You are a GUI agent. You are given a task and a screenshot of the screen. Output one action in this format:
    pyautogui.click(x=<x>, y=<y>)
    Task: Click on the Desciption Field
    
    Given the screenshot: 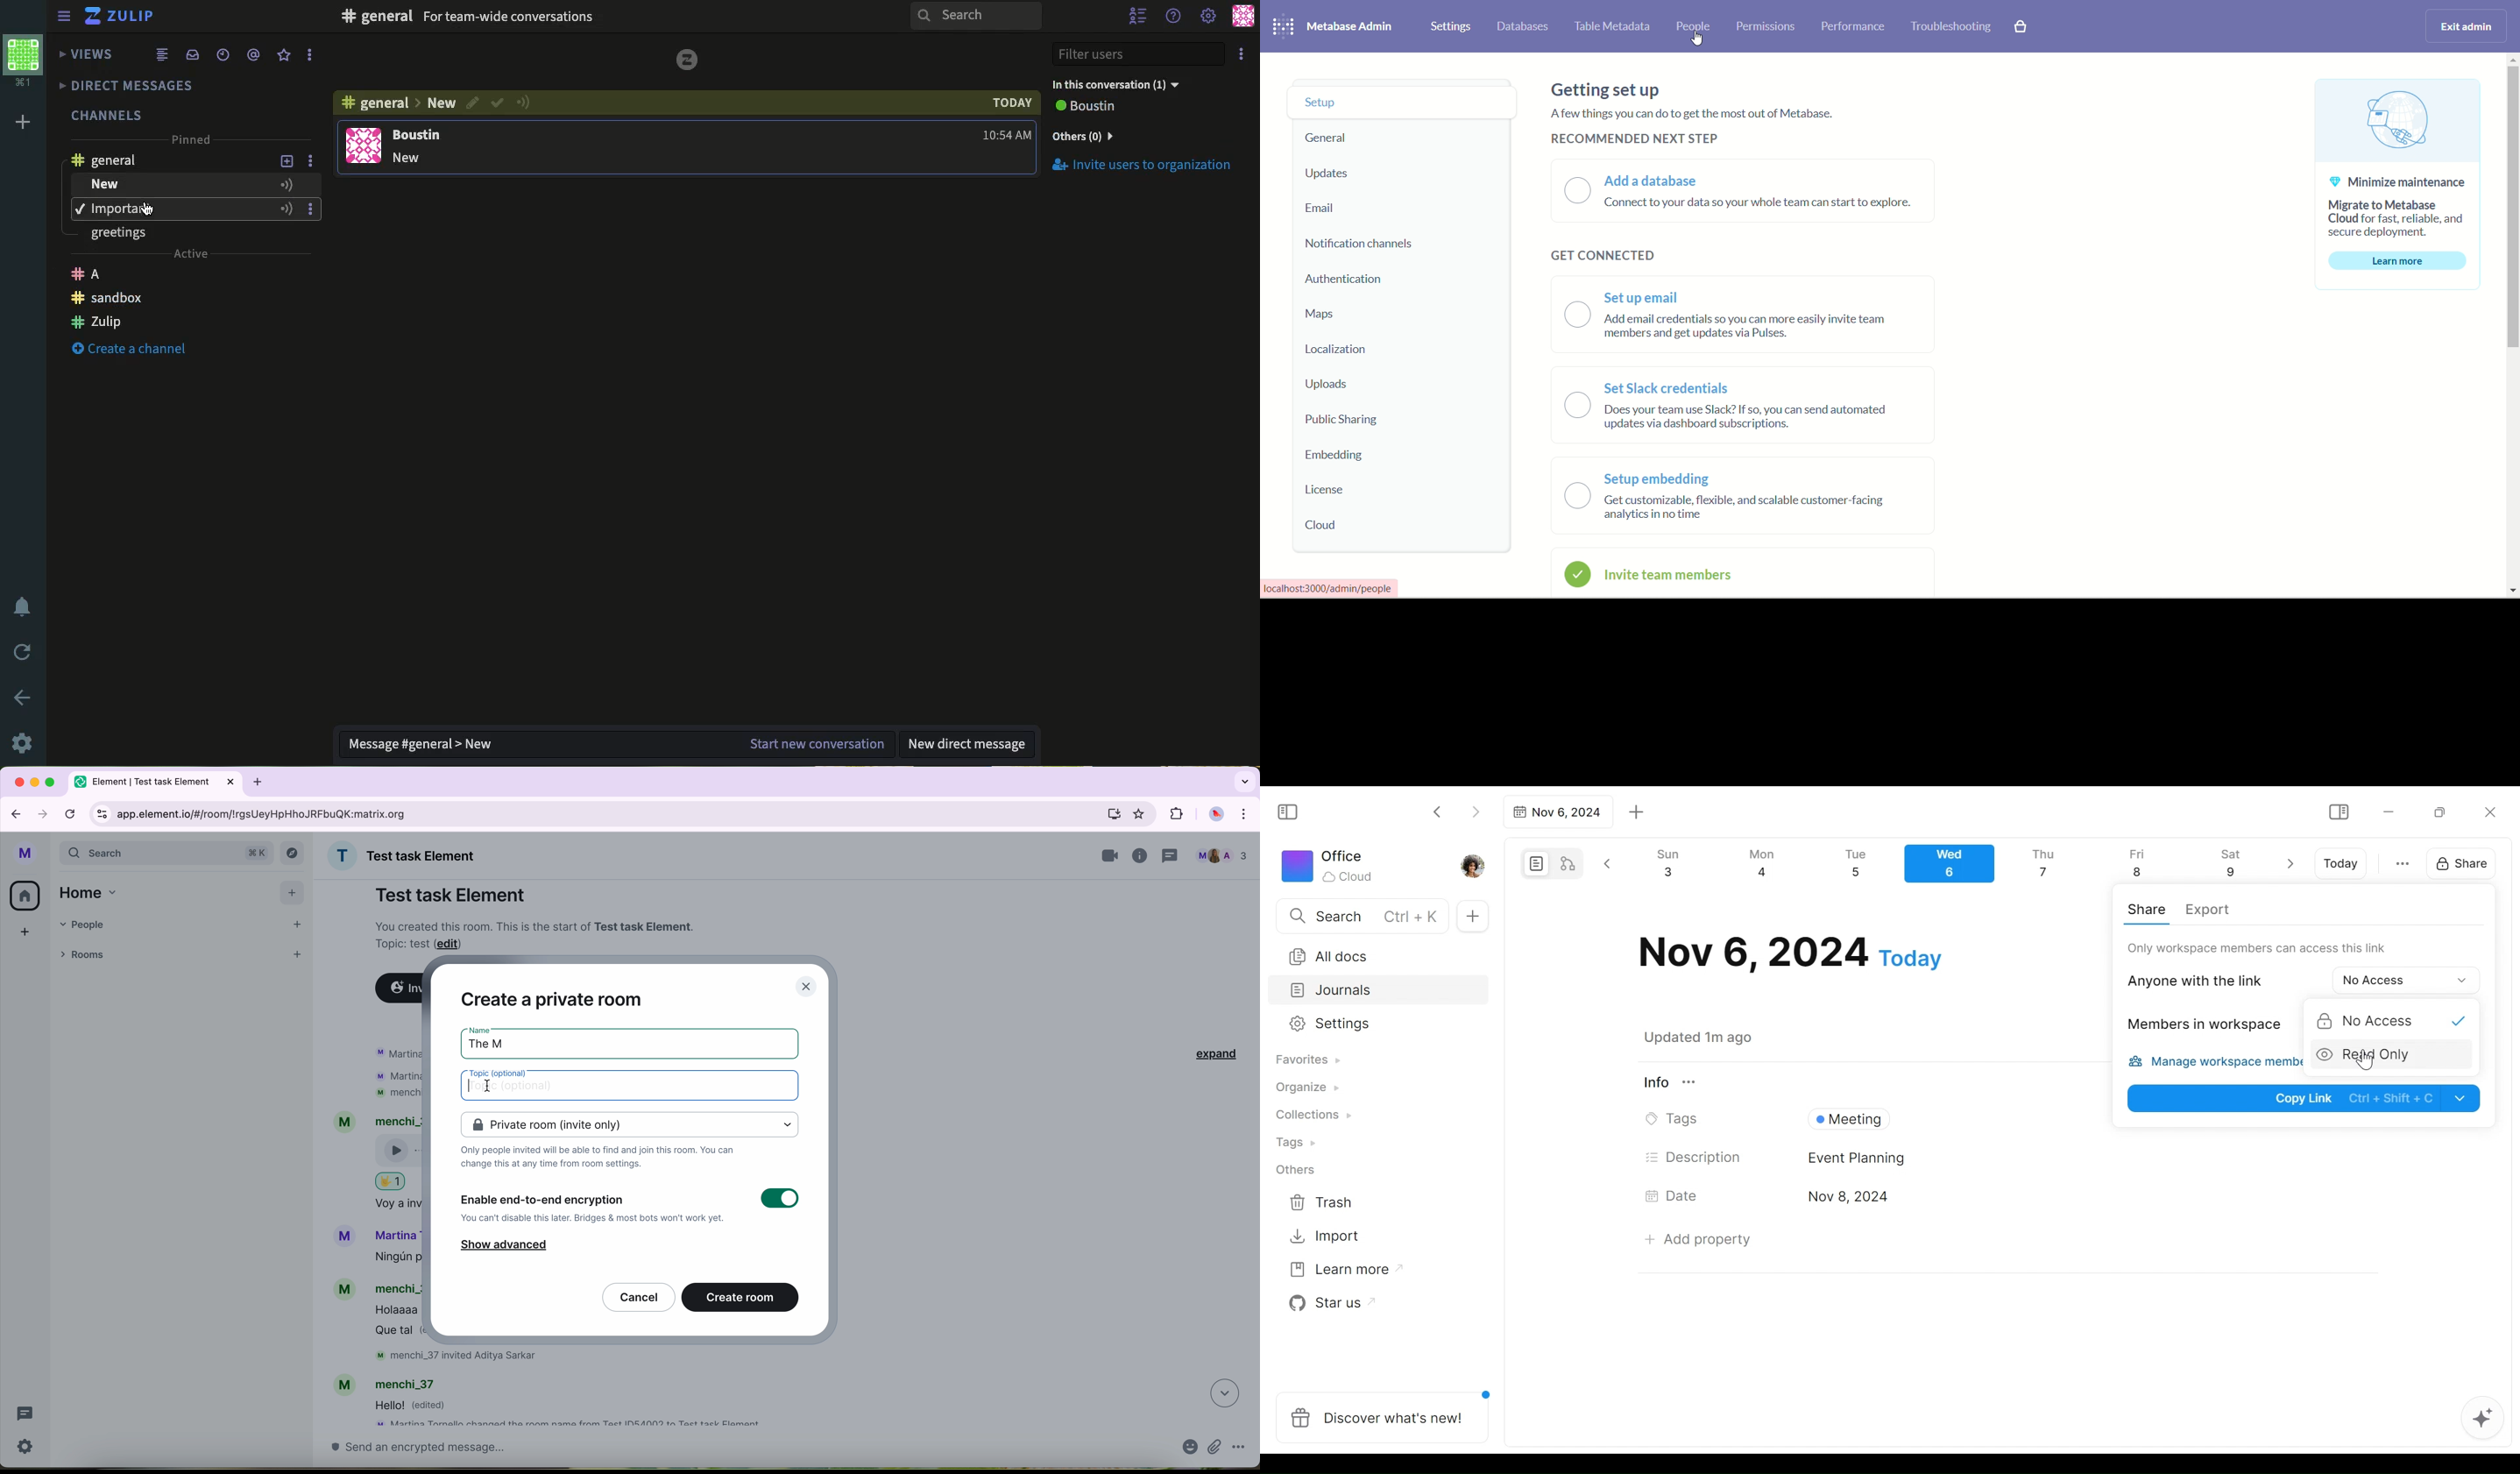 What is the action you would take?
    pyautogui.click(x=2090, y=1158)
    